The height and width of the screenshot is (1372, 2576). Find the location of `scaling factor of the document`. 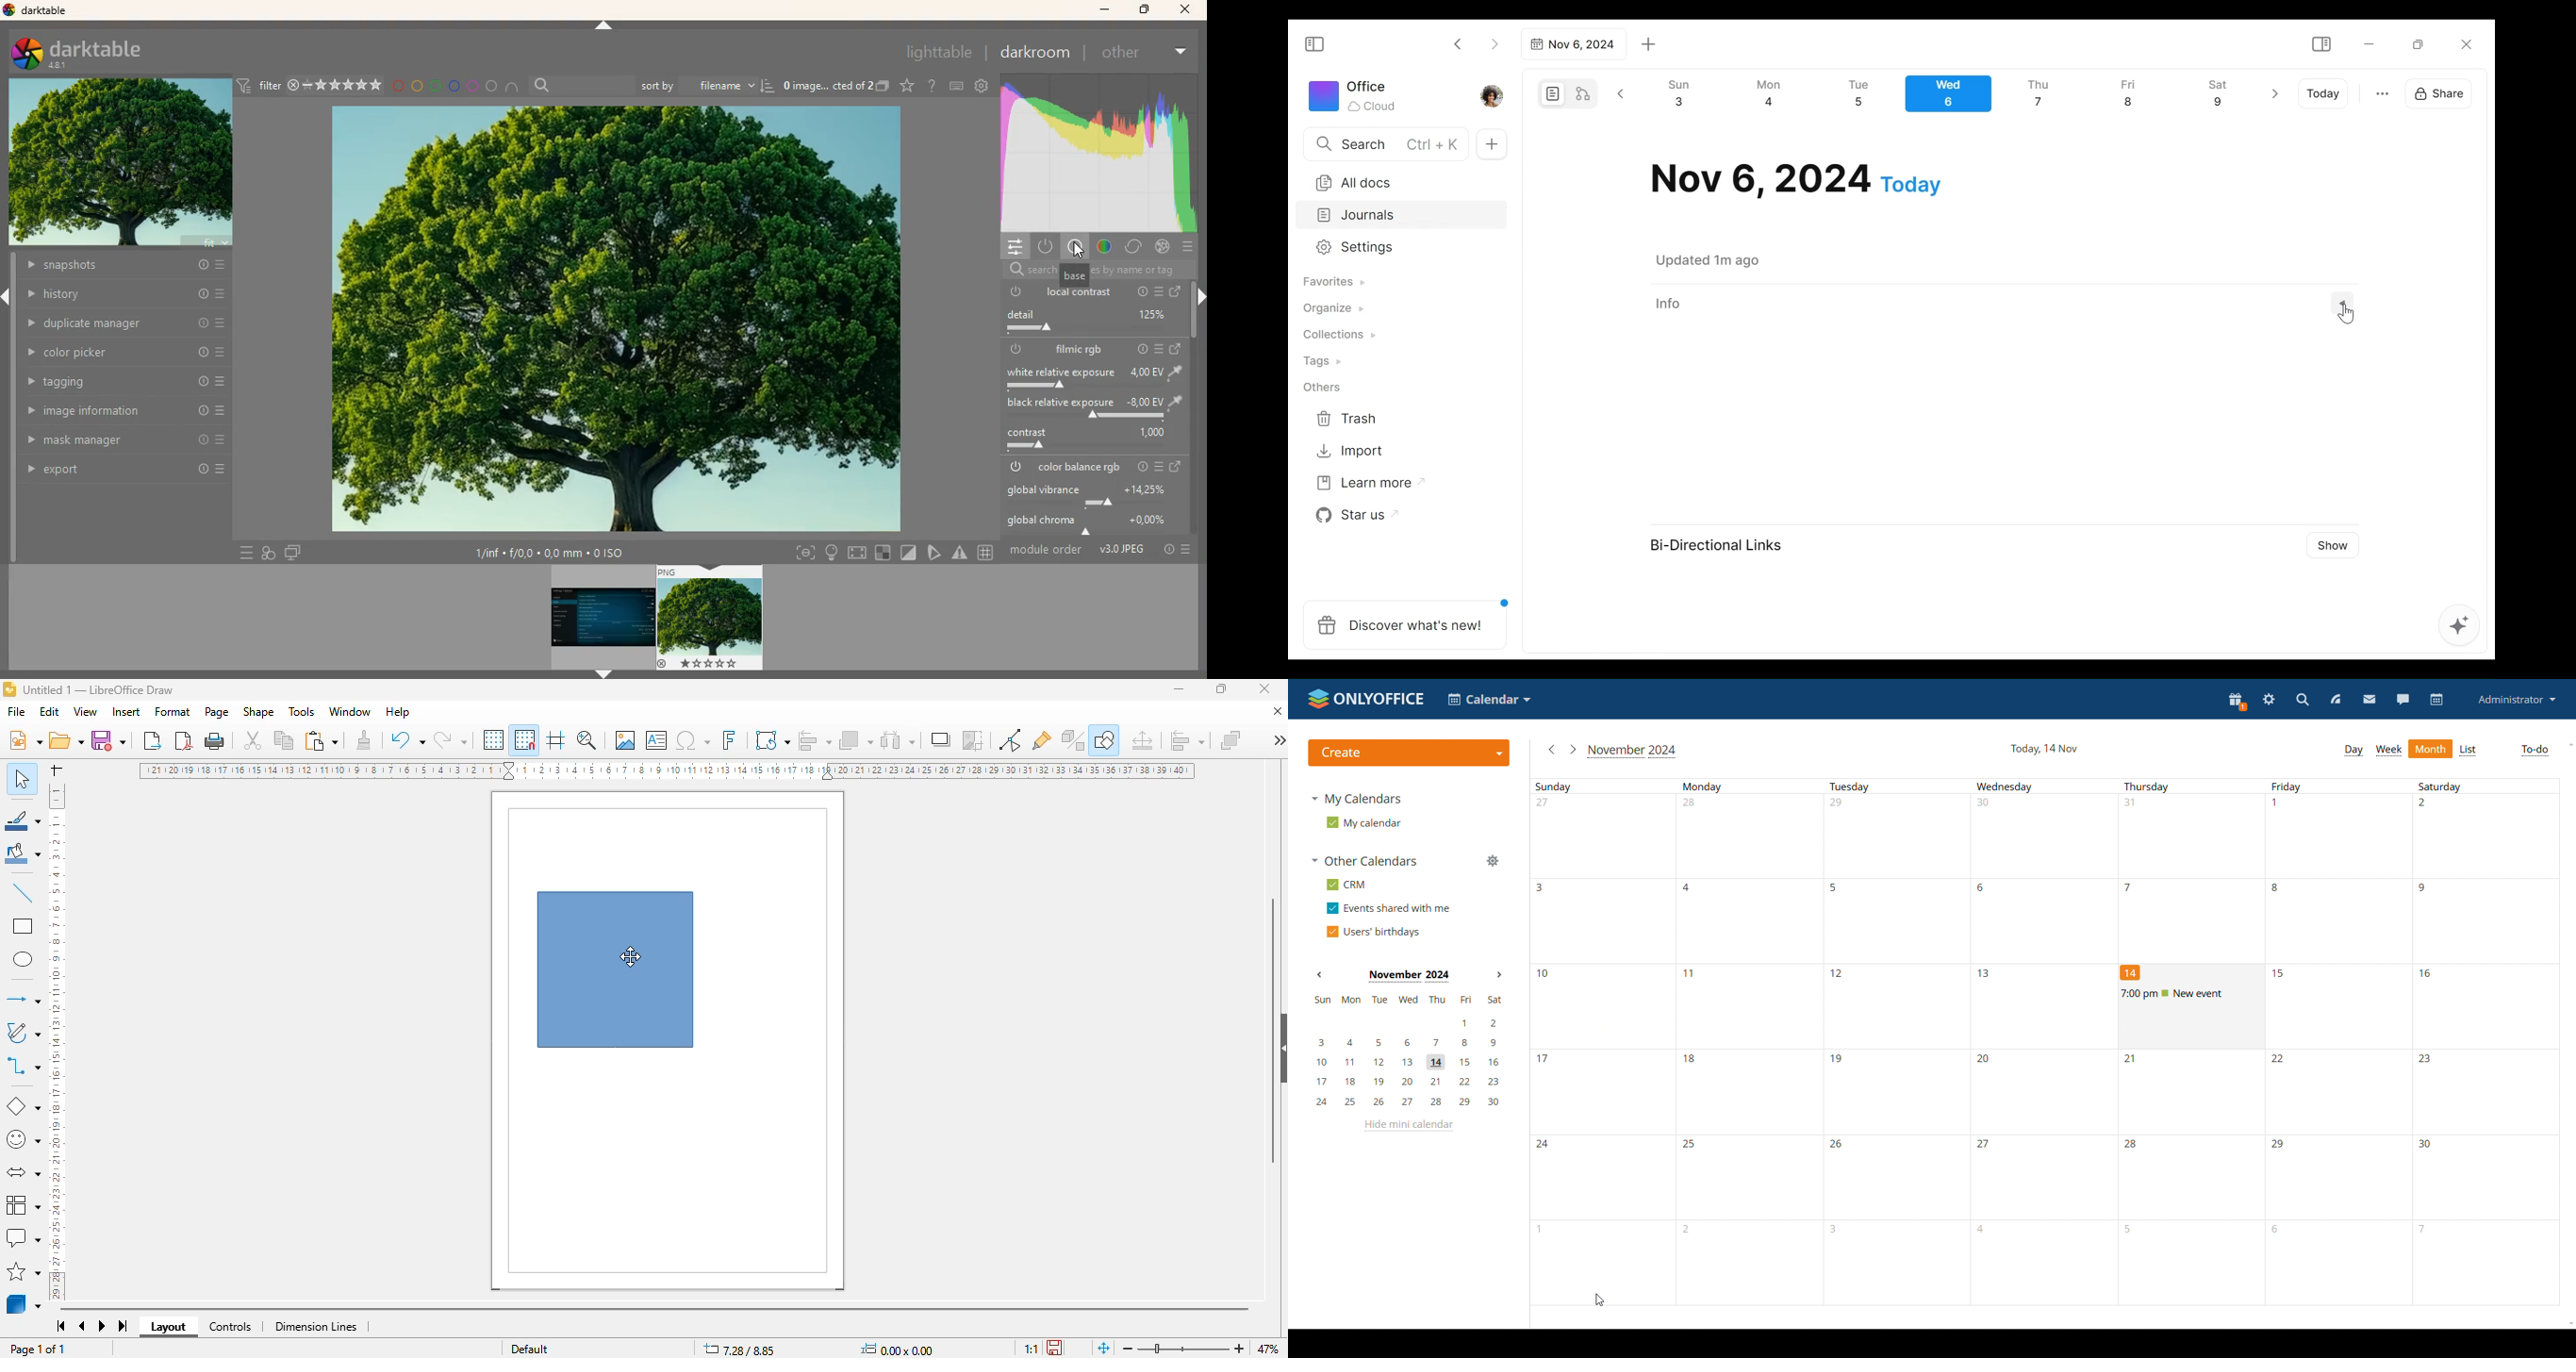

scaling factor of the document is located at coordinates (1031, 1348).